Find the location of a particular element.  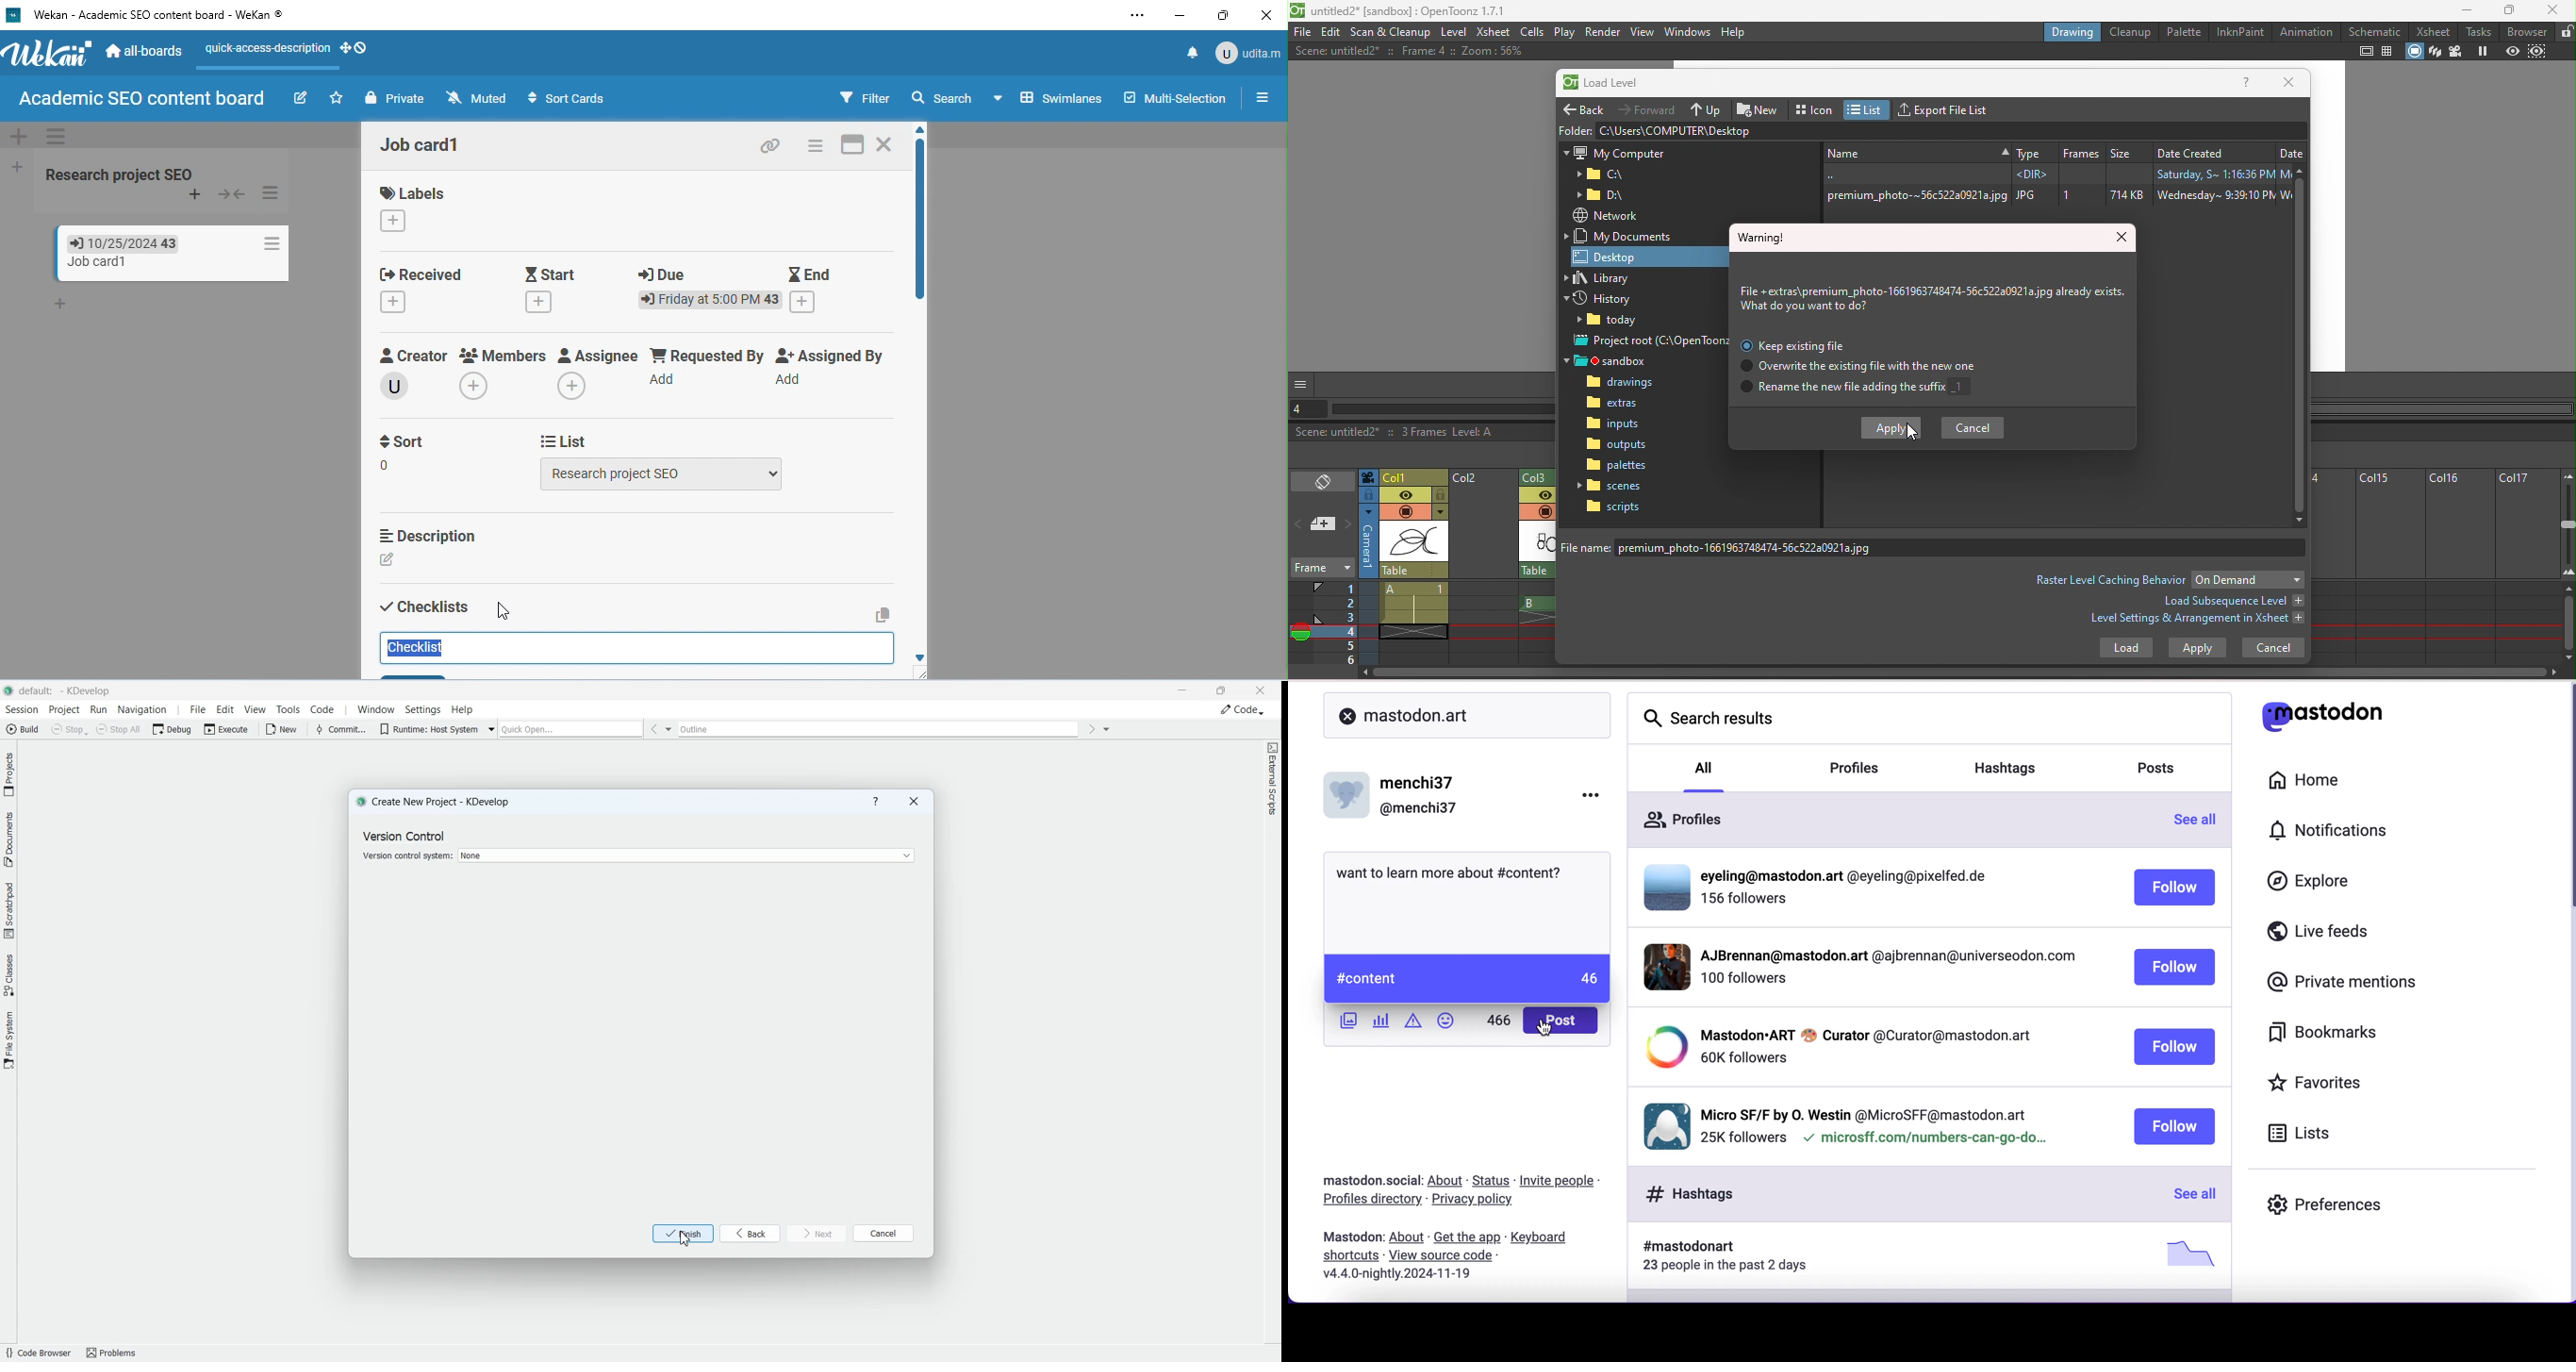

edit is located at coordinates (300, 97).